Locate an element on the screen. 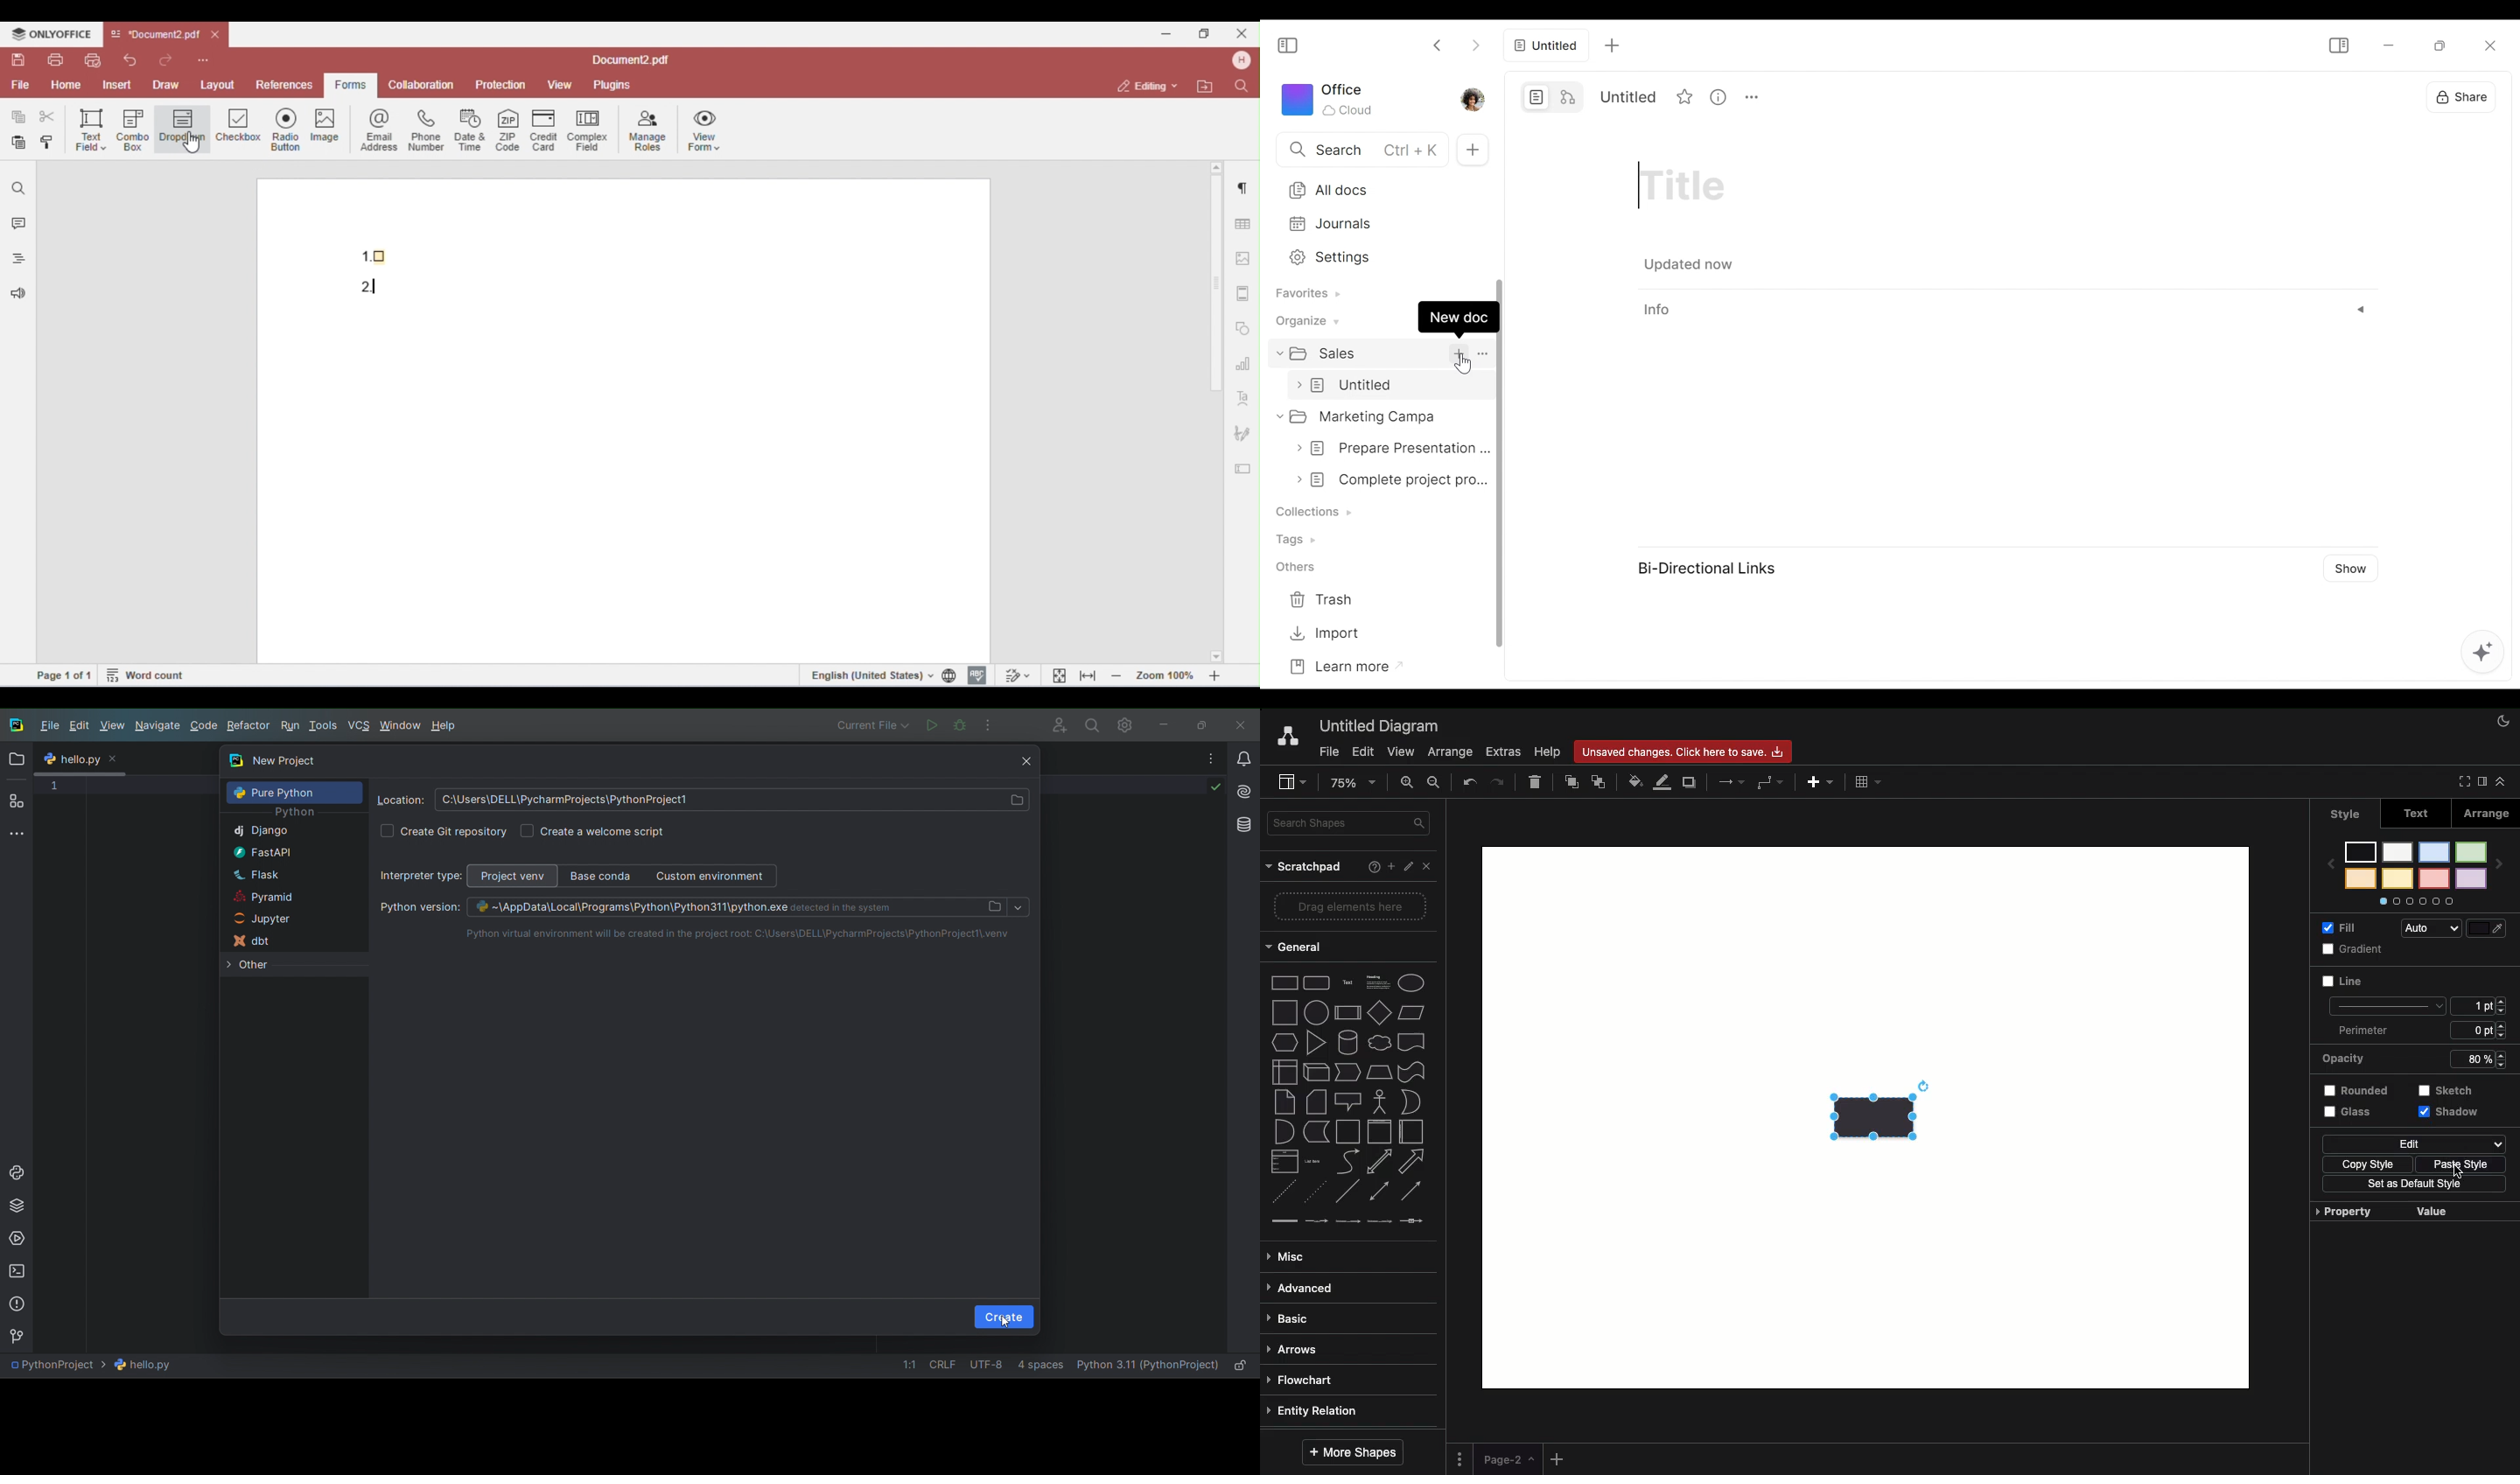 This screenshot has width=2520, height=1484. color 8 is located at coordinates (2360, 878).